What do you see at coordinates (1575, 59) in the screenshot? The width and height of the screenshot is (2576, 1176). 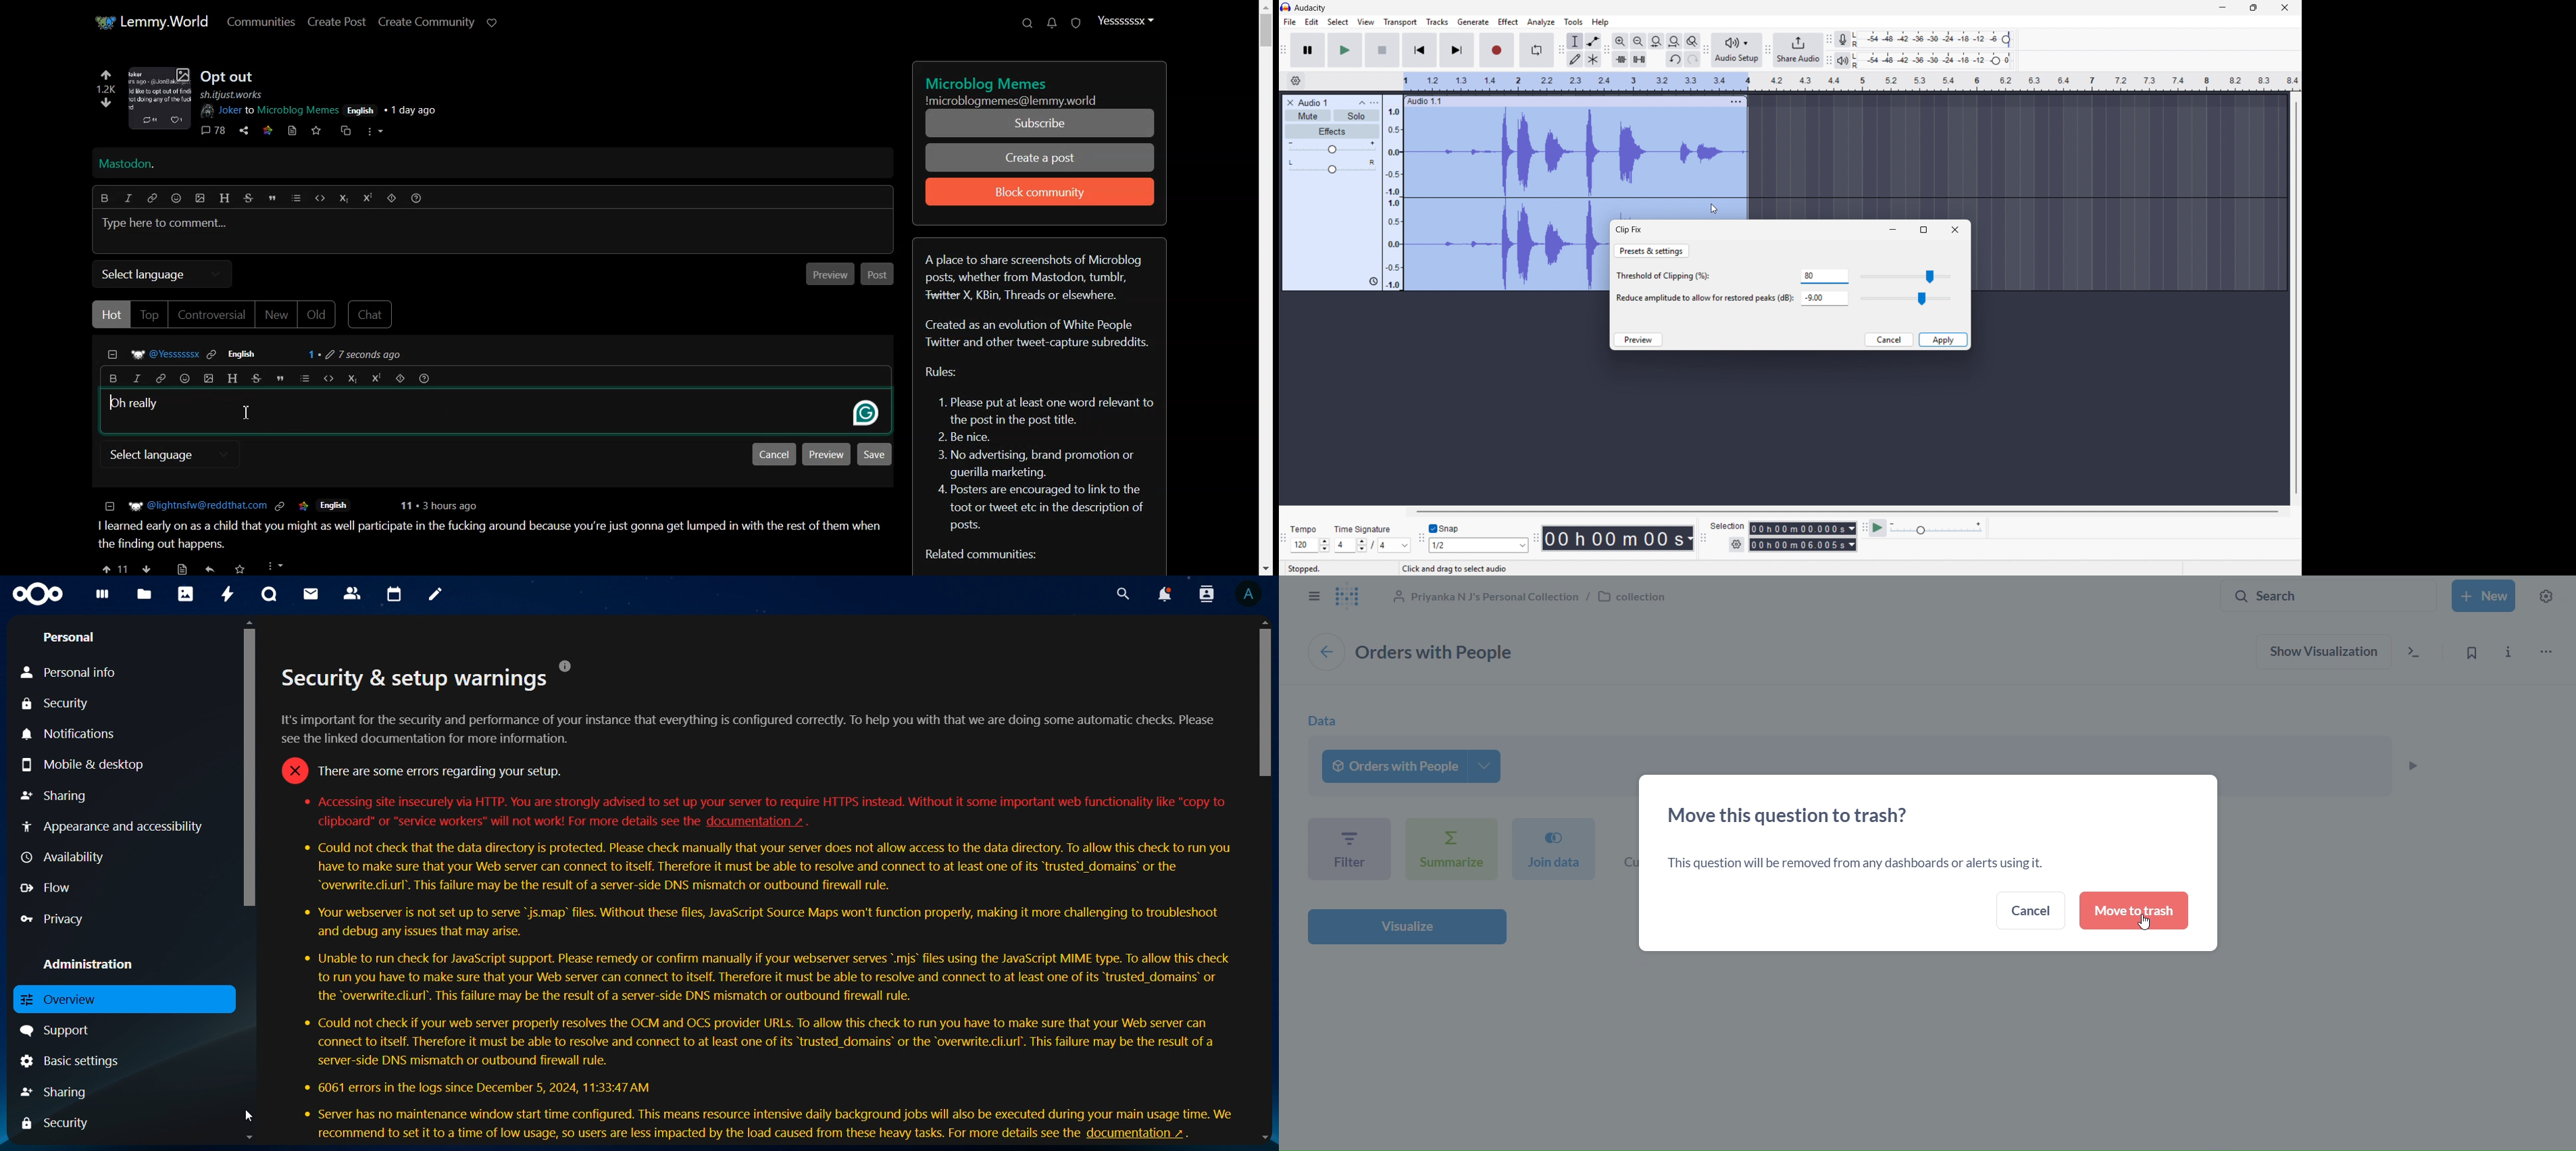 I see `Draw tool` at bounding box center [1575, 59].